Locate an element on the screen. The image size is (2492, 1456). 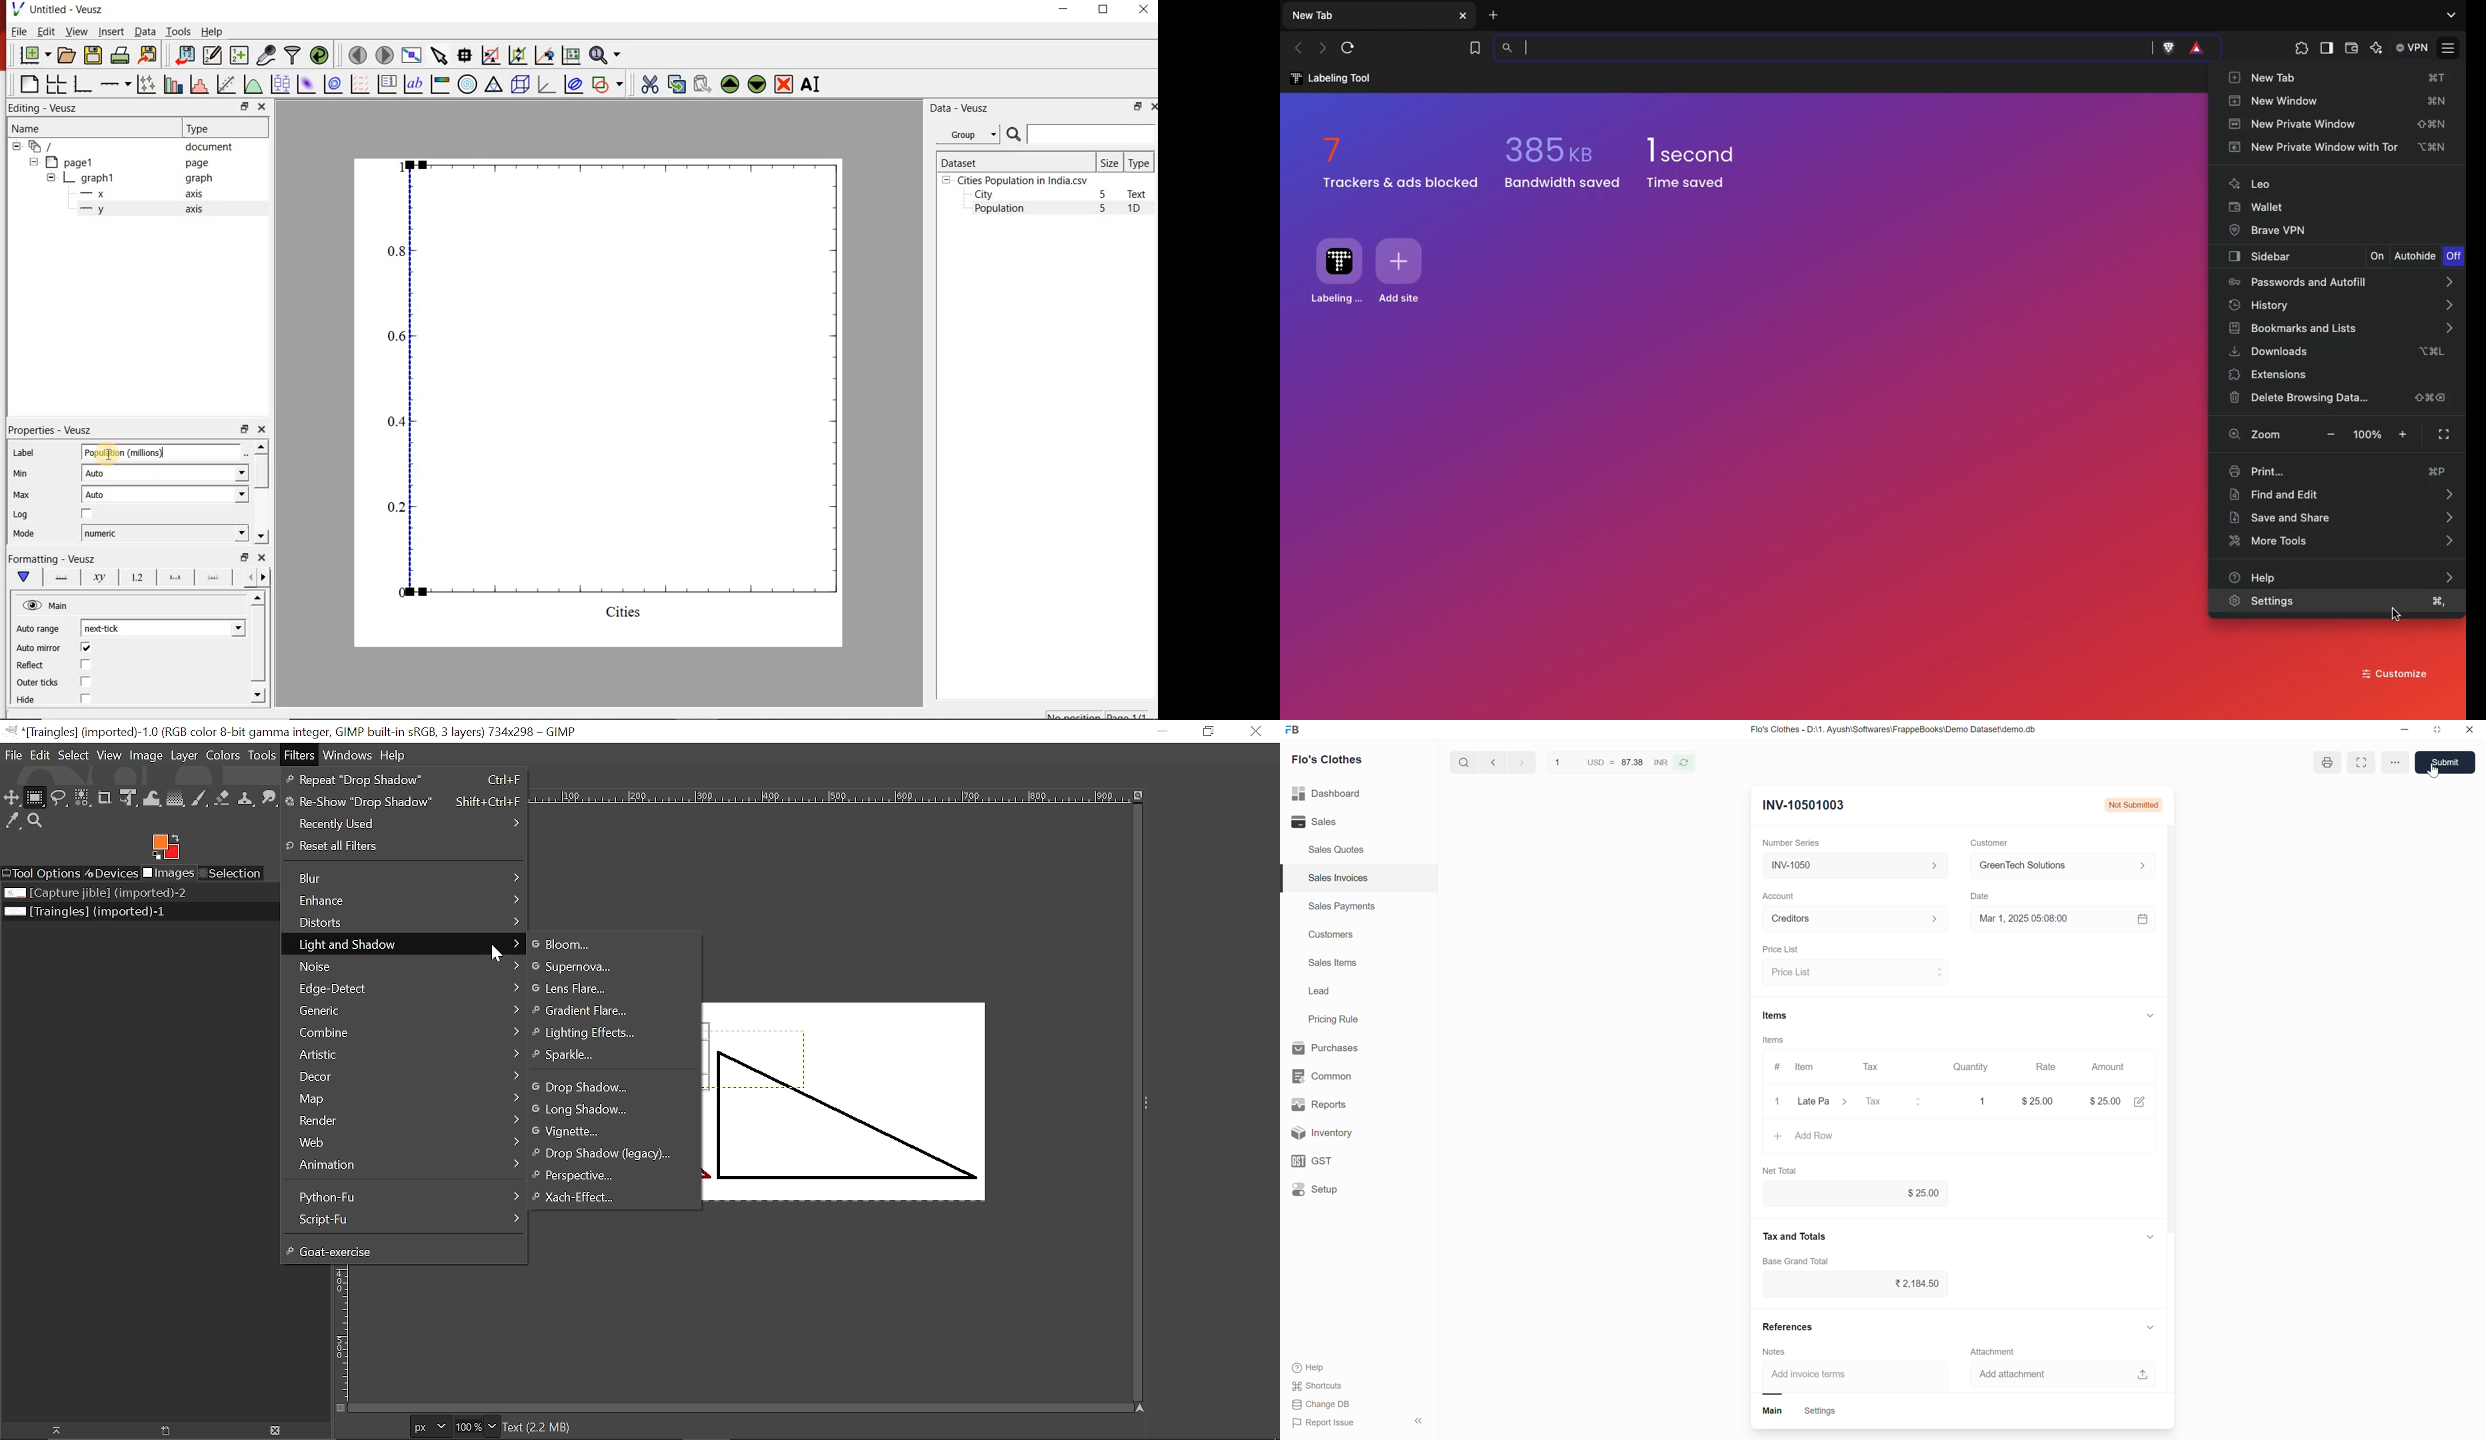
Flo's Clothes is located at coordinates (1332, 761).